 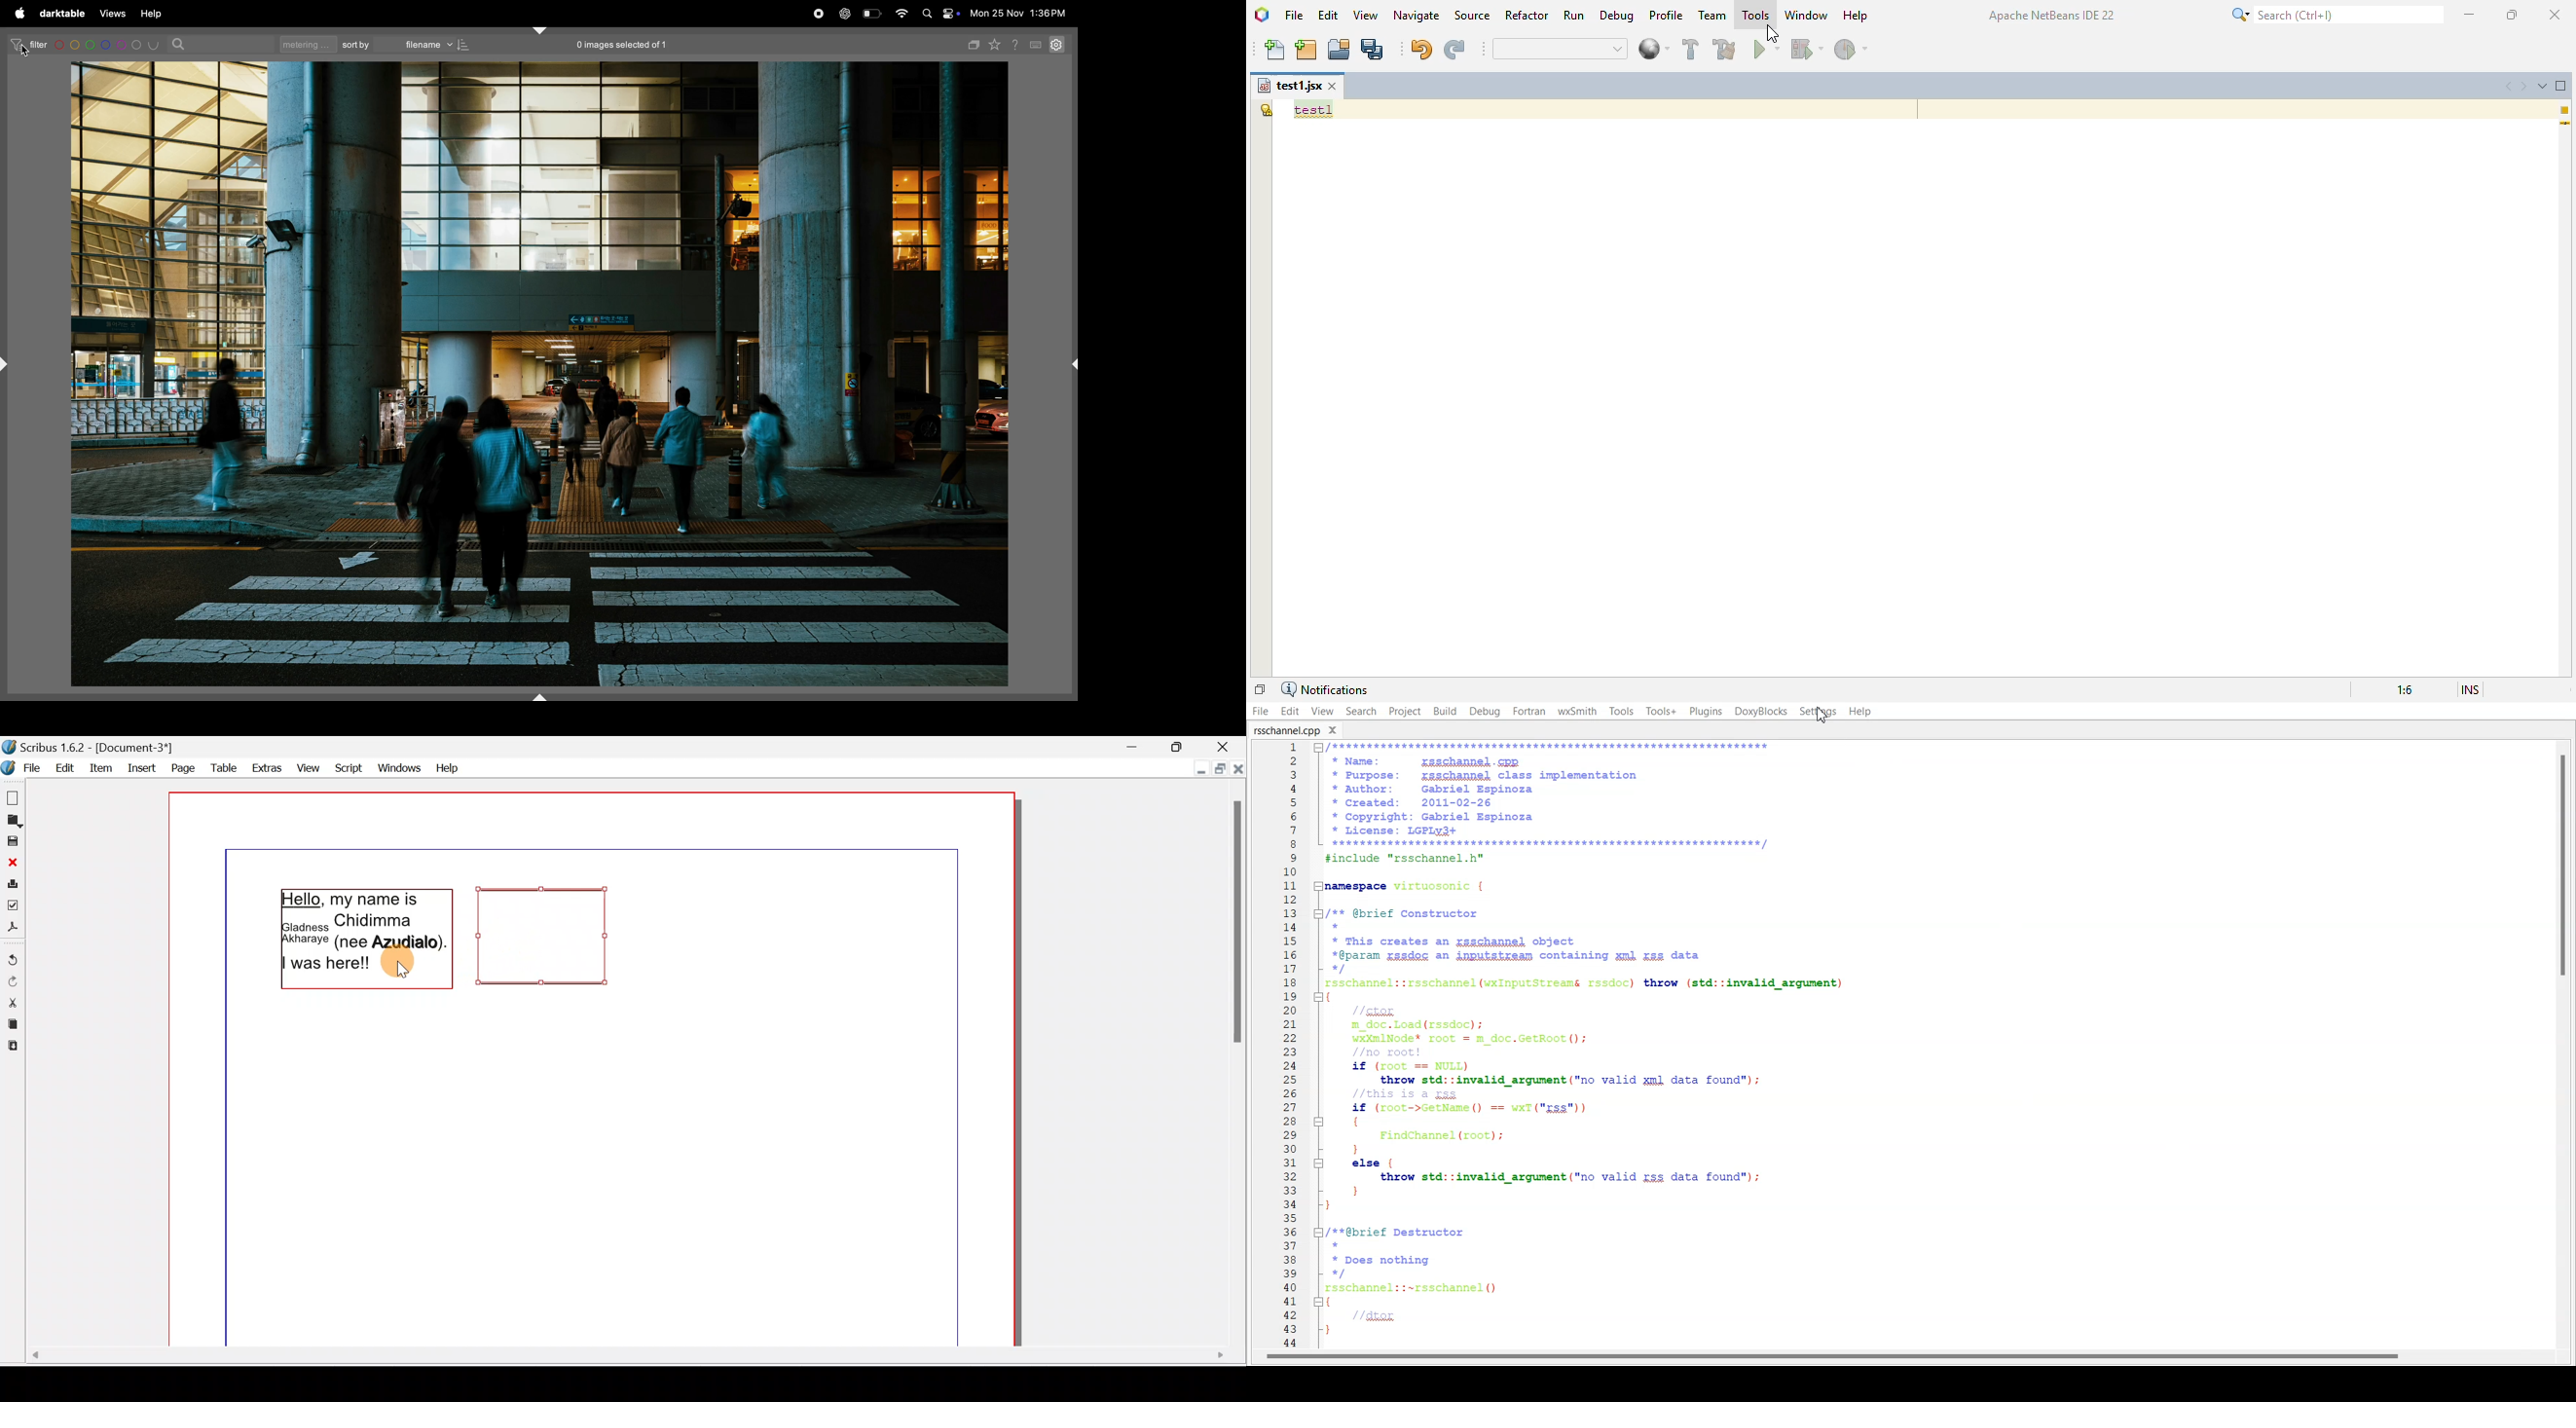 What do you see at coordinates (927, 13) in the screenshot?
I see `spotlight search` at bounding box center [927, 13].